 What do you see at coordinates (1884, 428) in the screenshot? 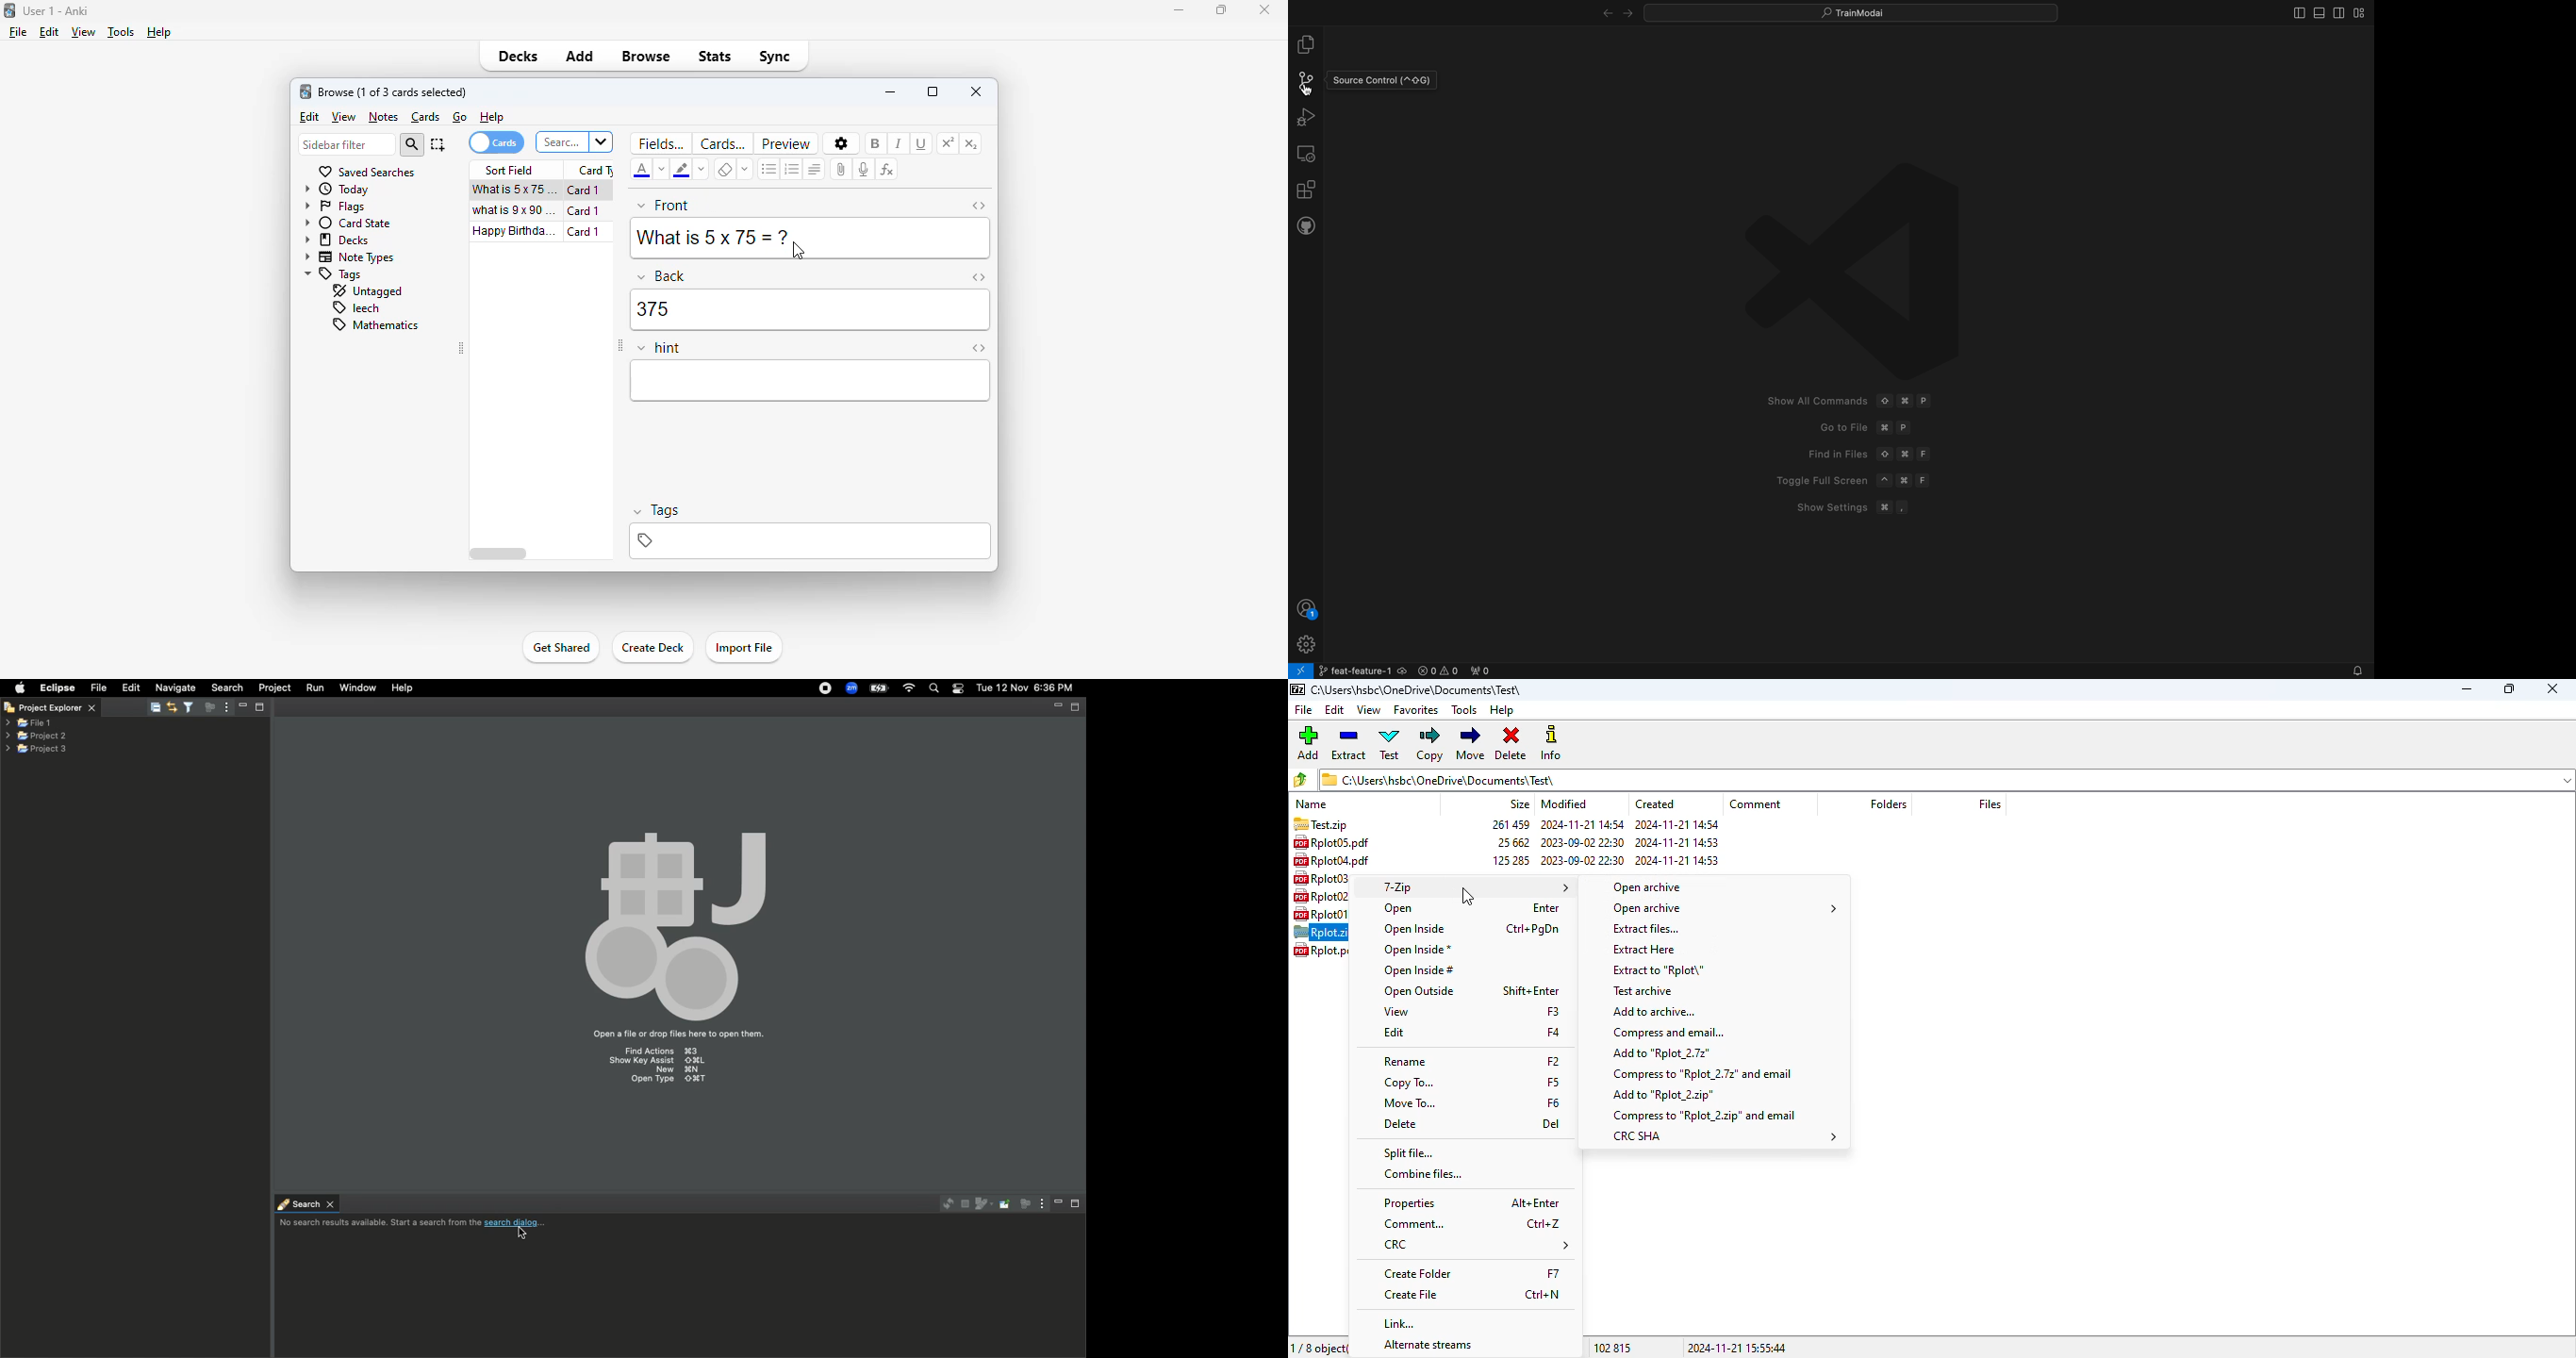
I see `command` at bounding box center [1884, 428].